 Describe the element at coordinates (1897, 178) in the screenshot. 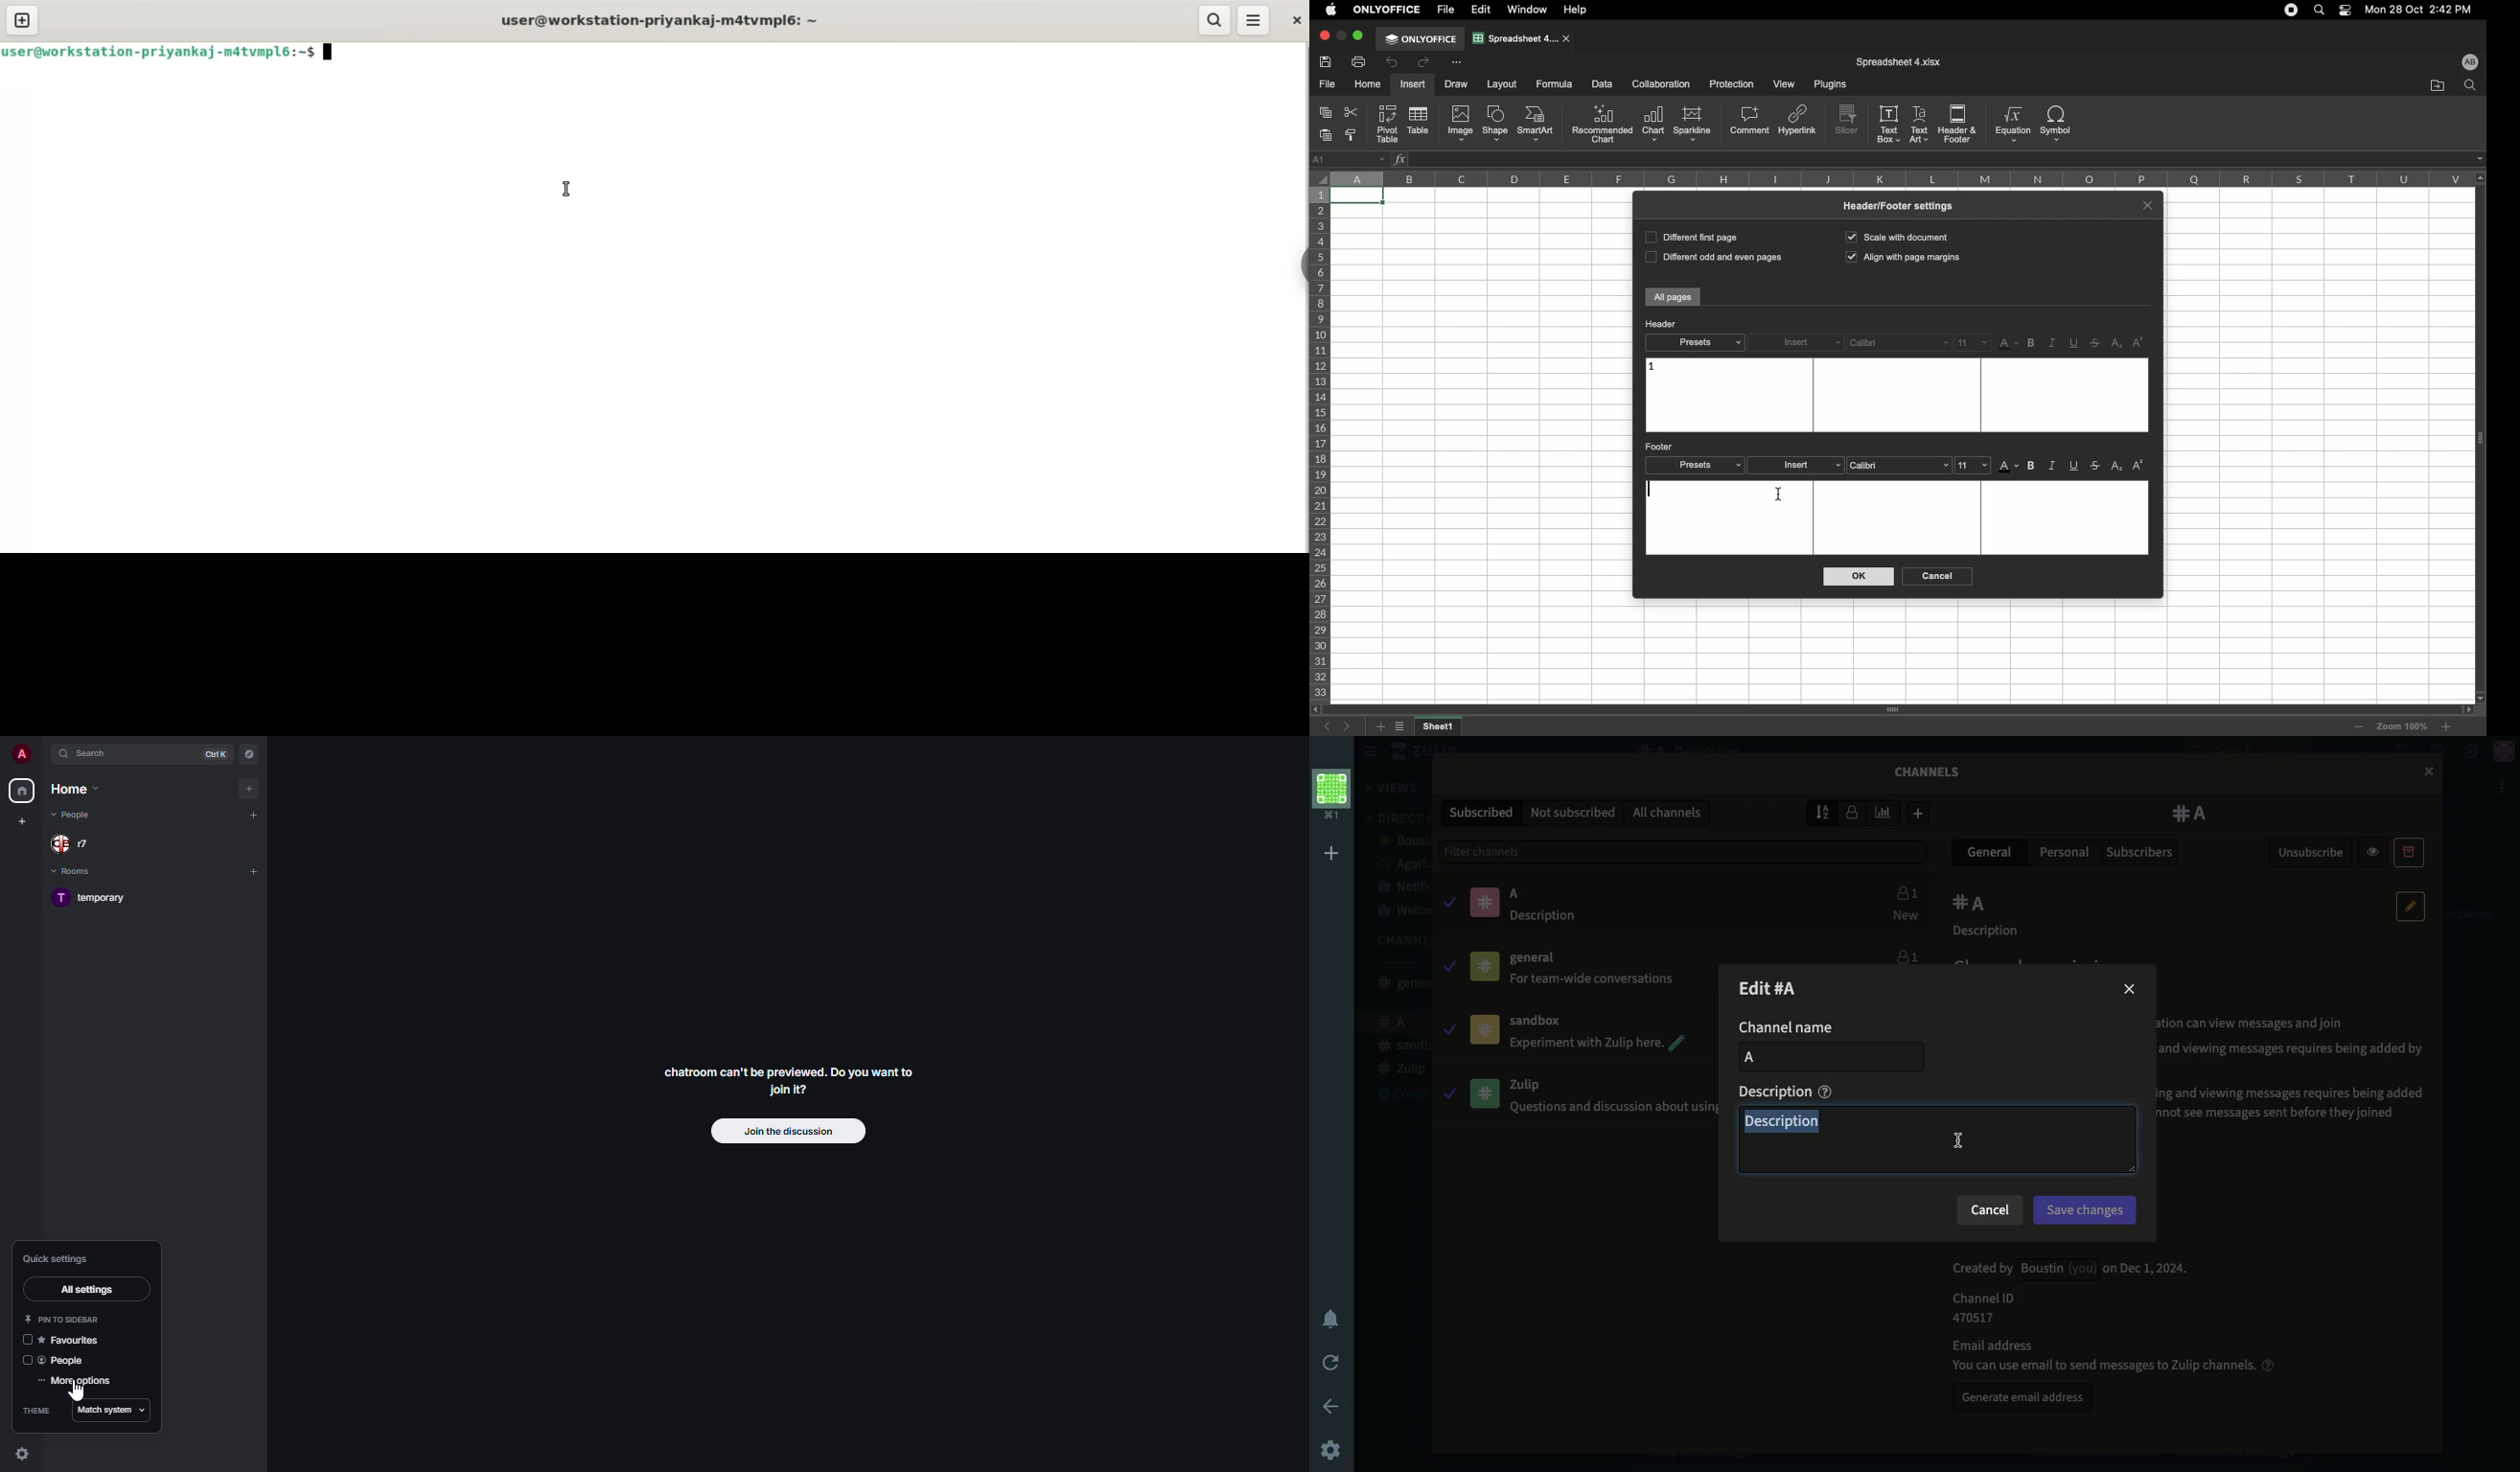

I see `Column` at that location.